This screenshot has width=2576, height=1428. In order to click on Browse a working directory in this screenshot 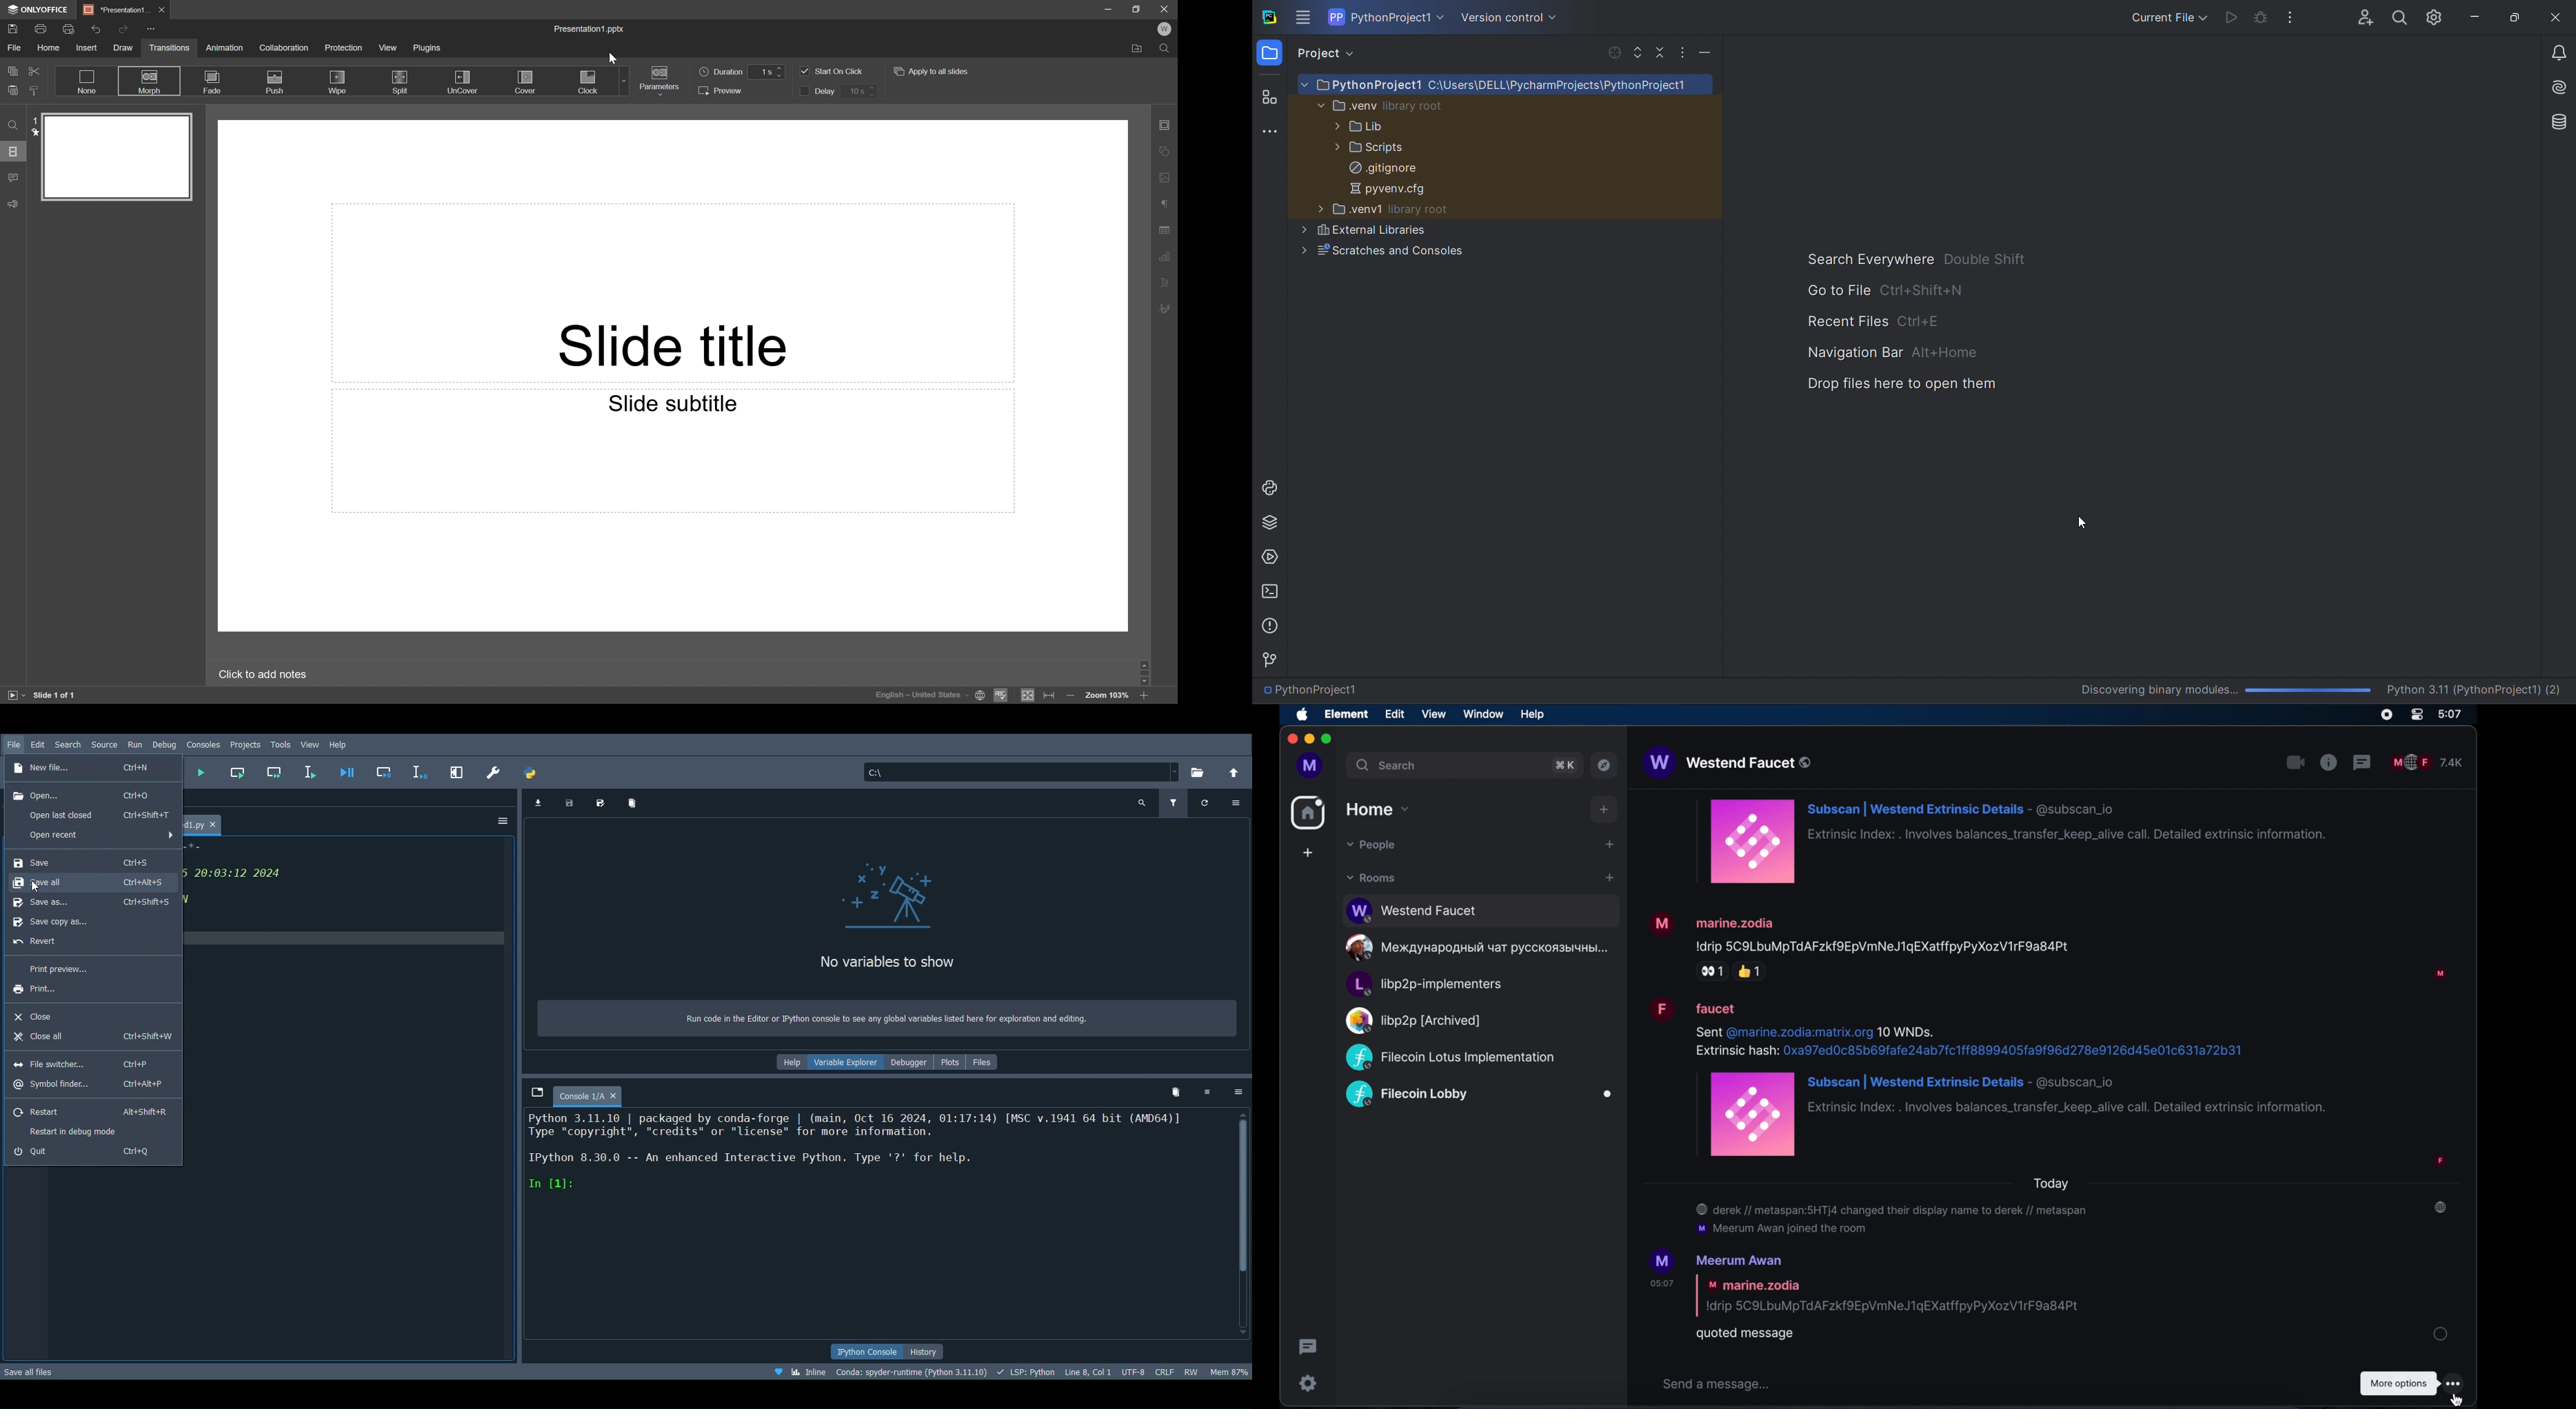, I will do `click(1202, 770)`.